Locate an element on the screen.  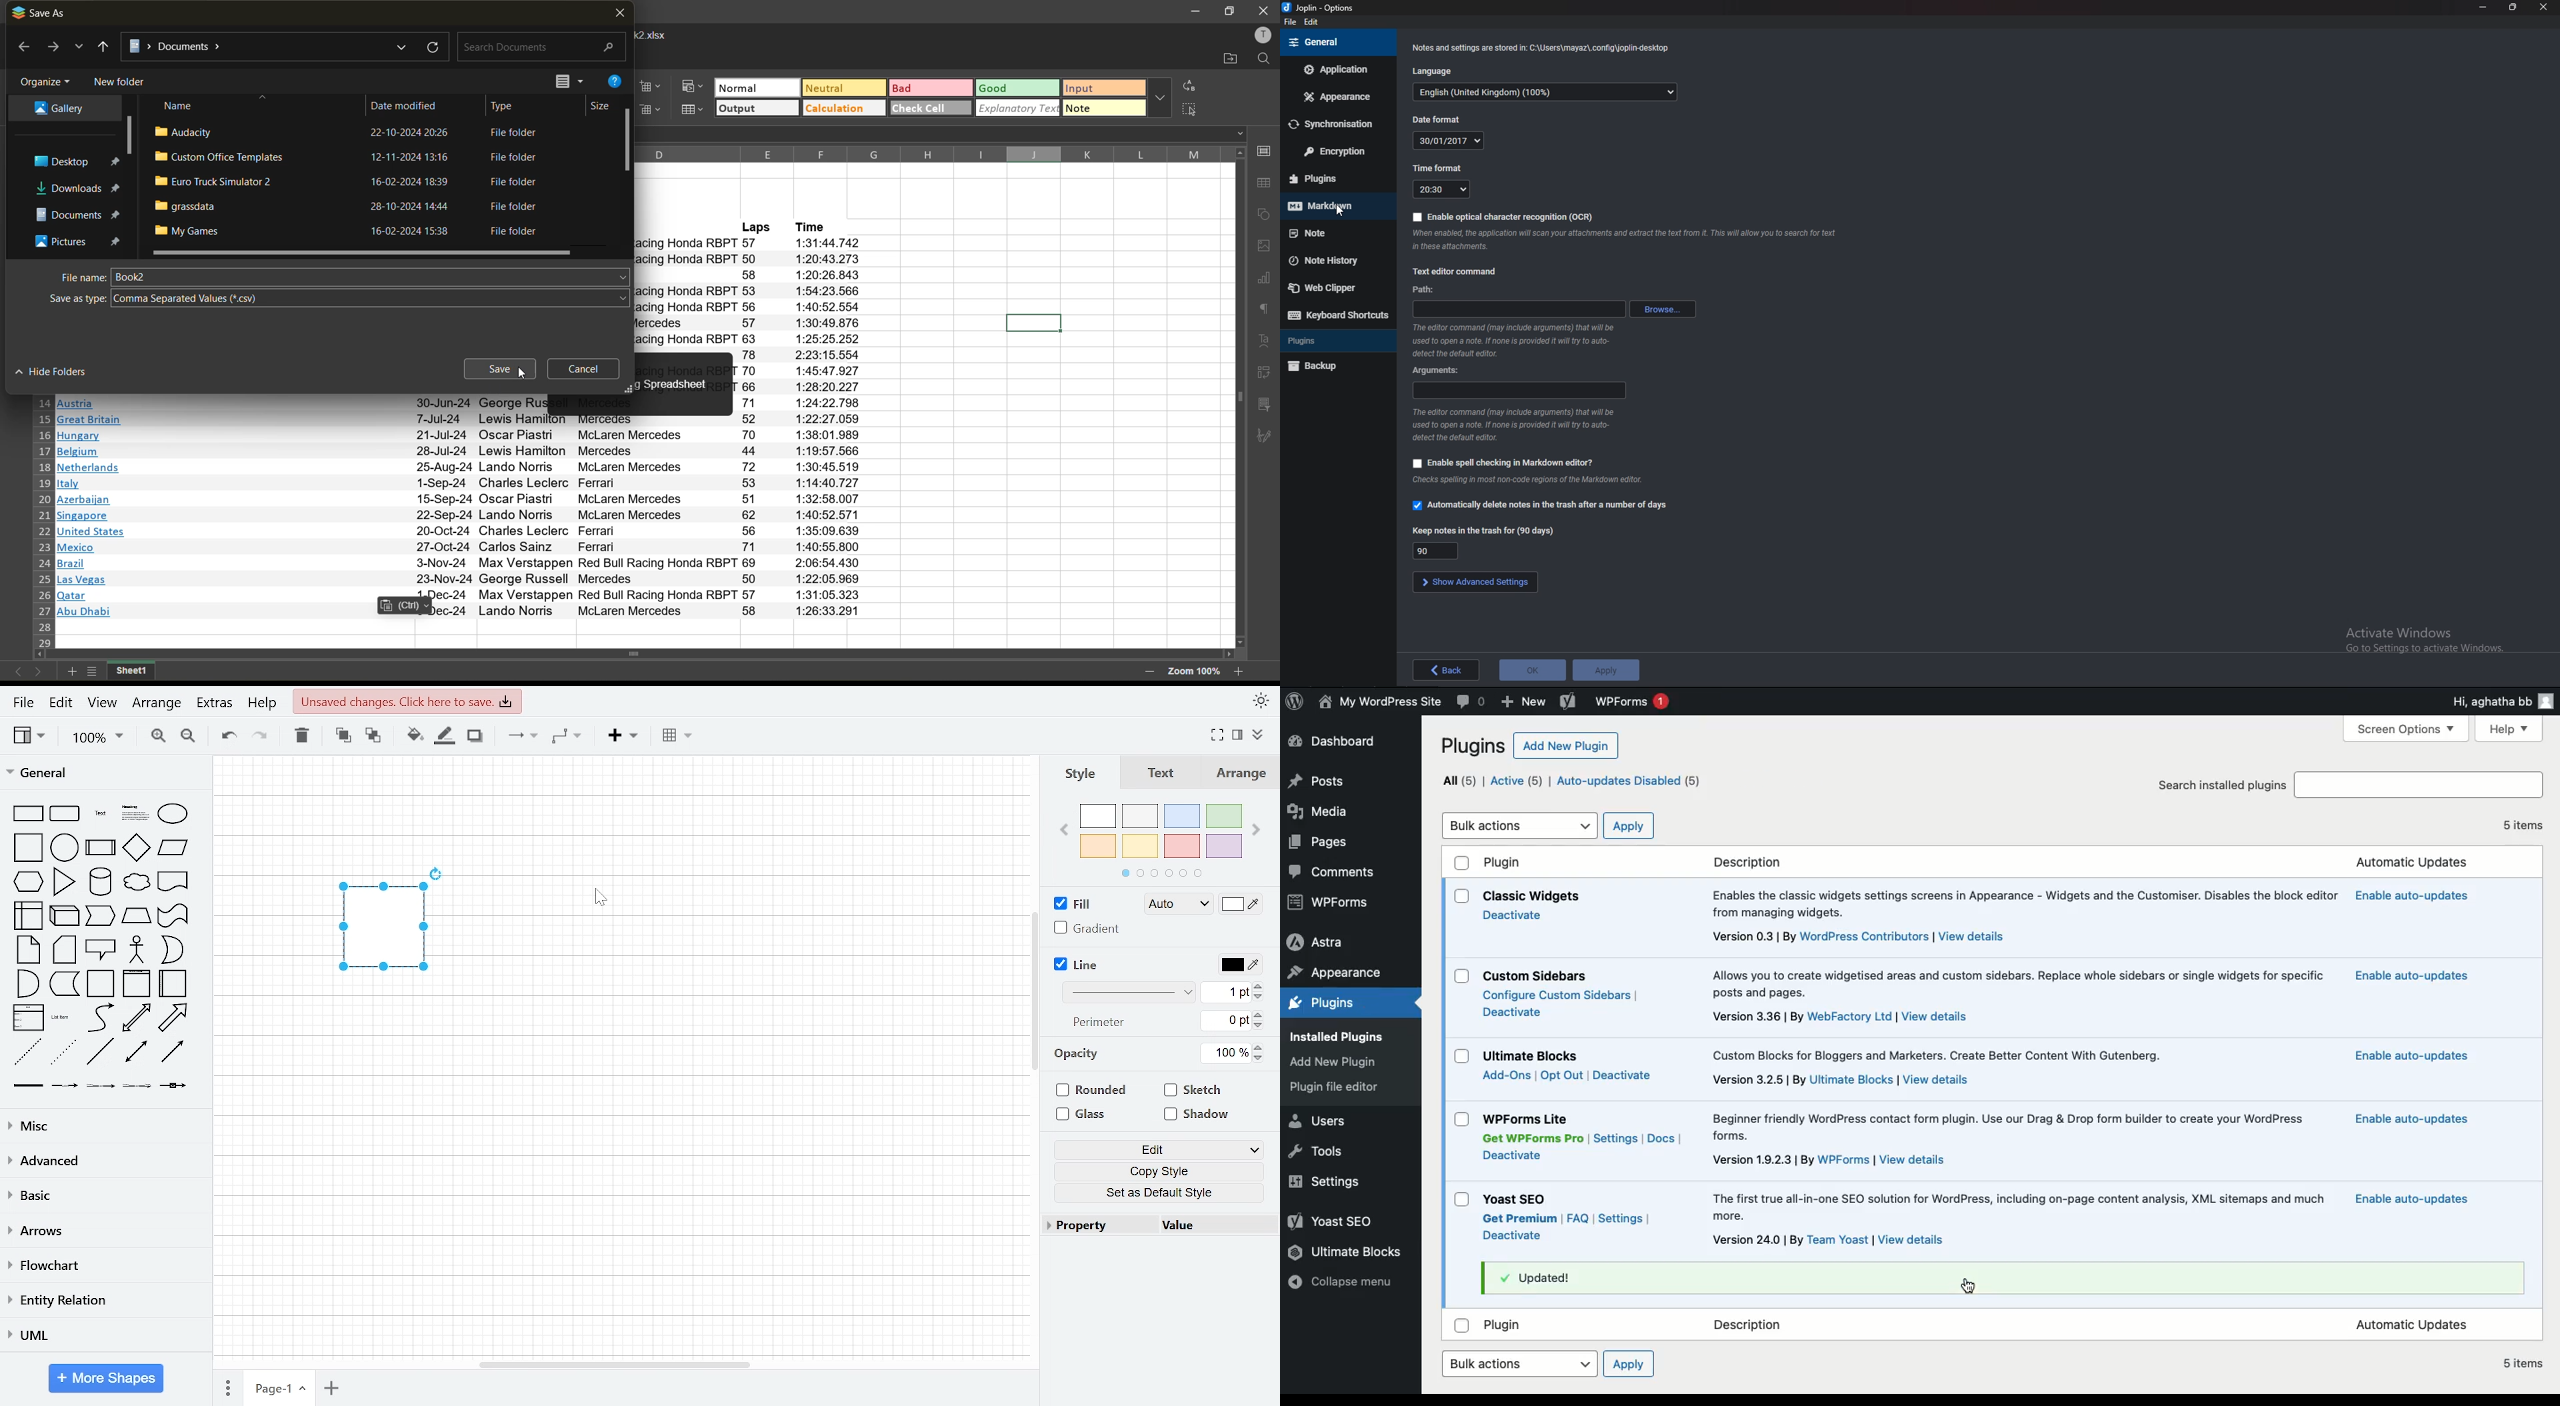
file  name is located at coordinates (75, 277).